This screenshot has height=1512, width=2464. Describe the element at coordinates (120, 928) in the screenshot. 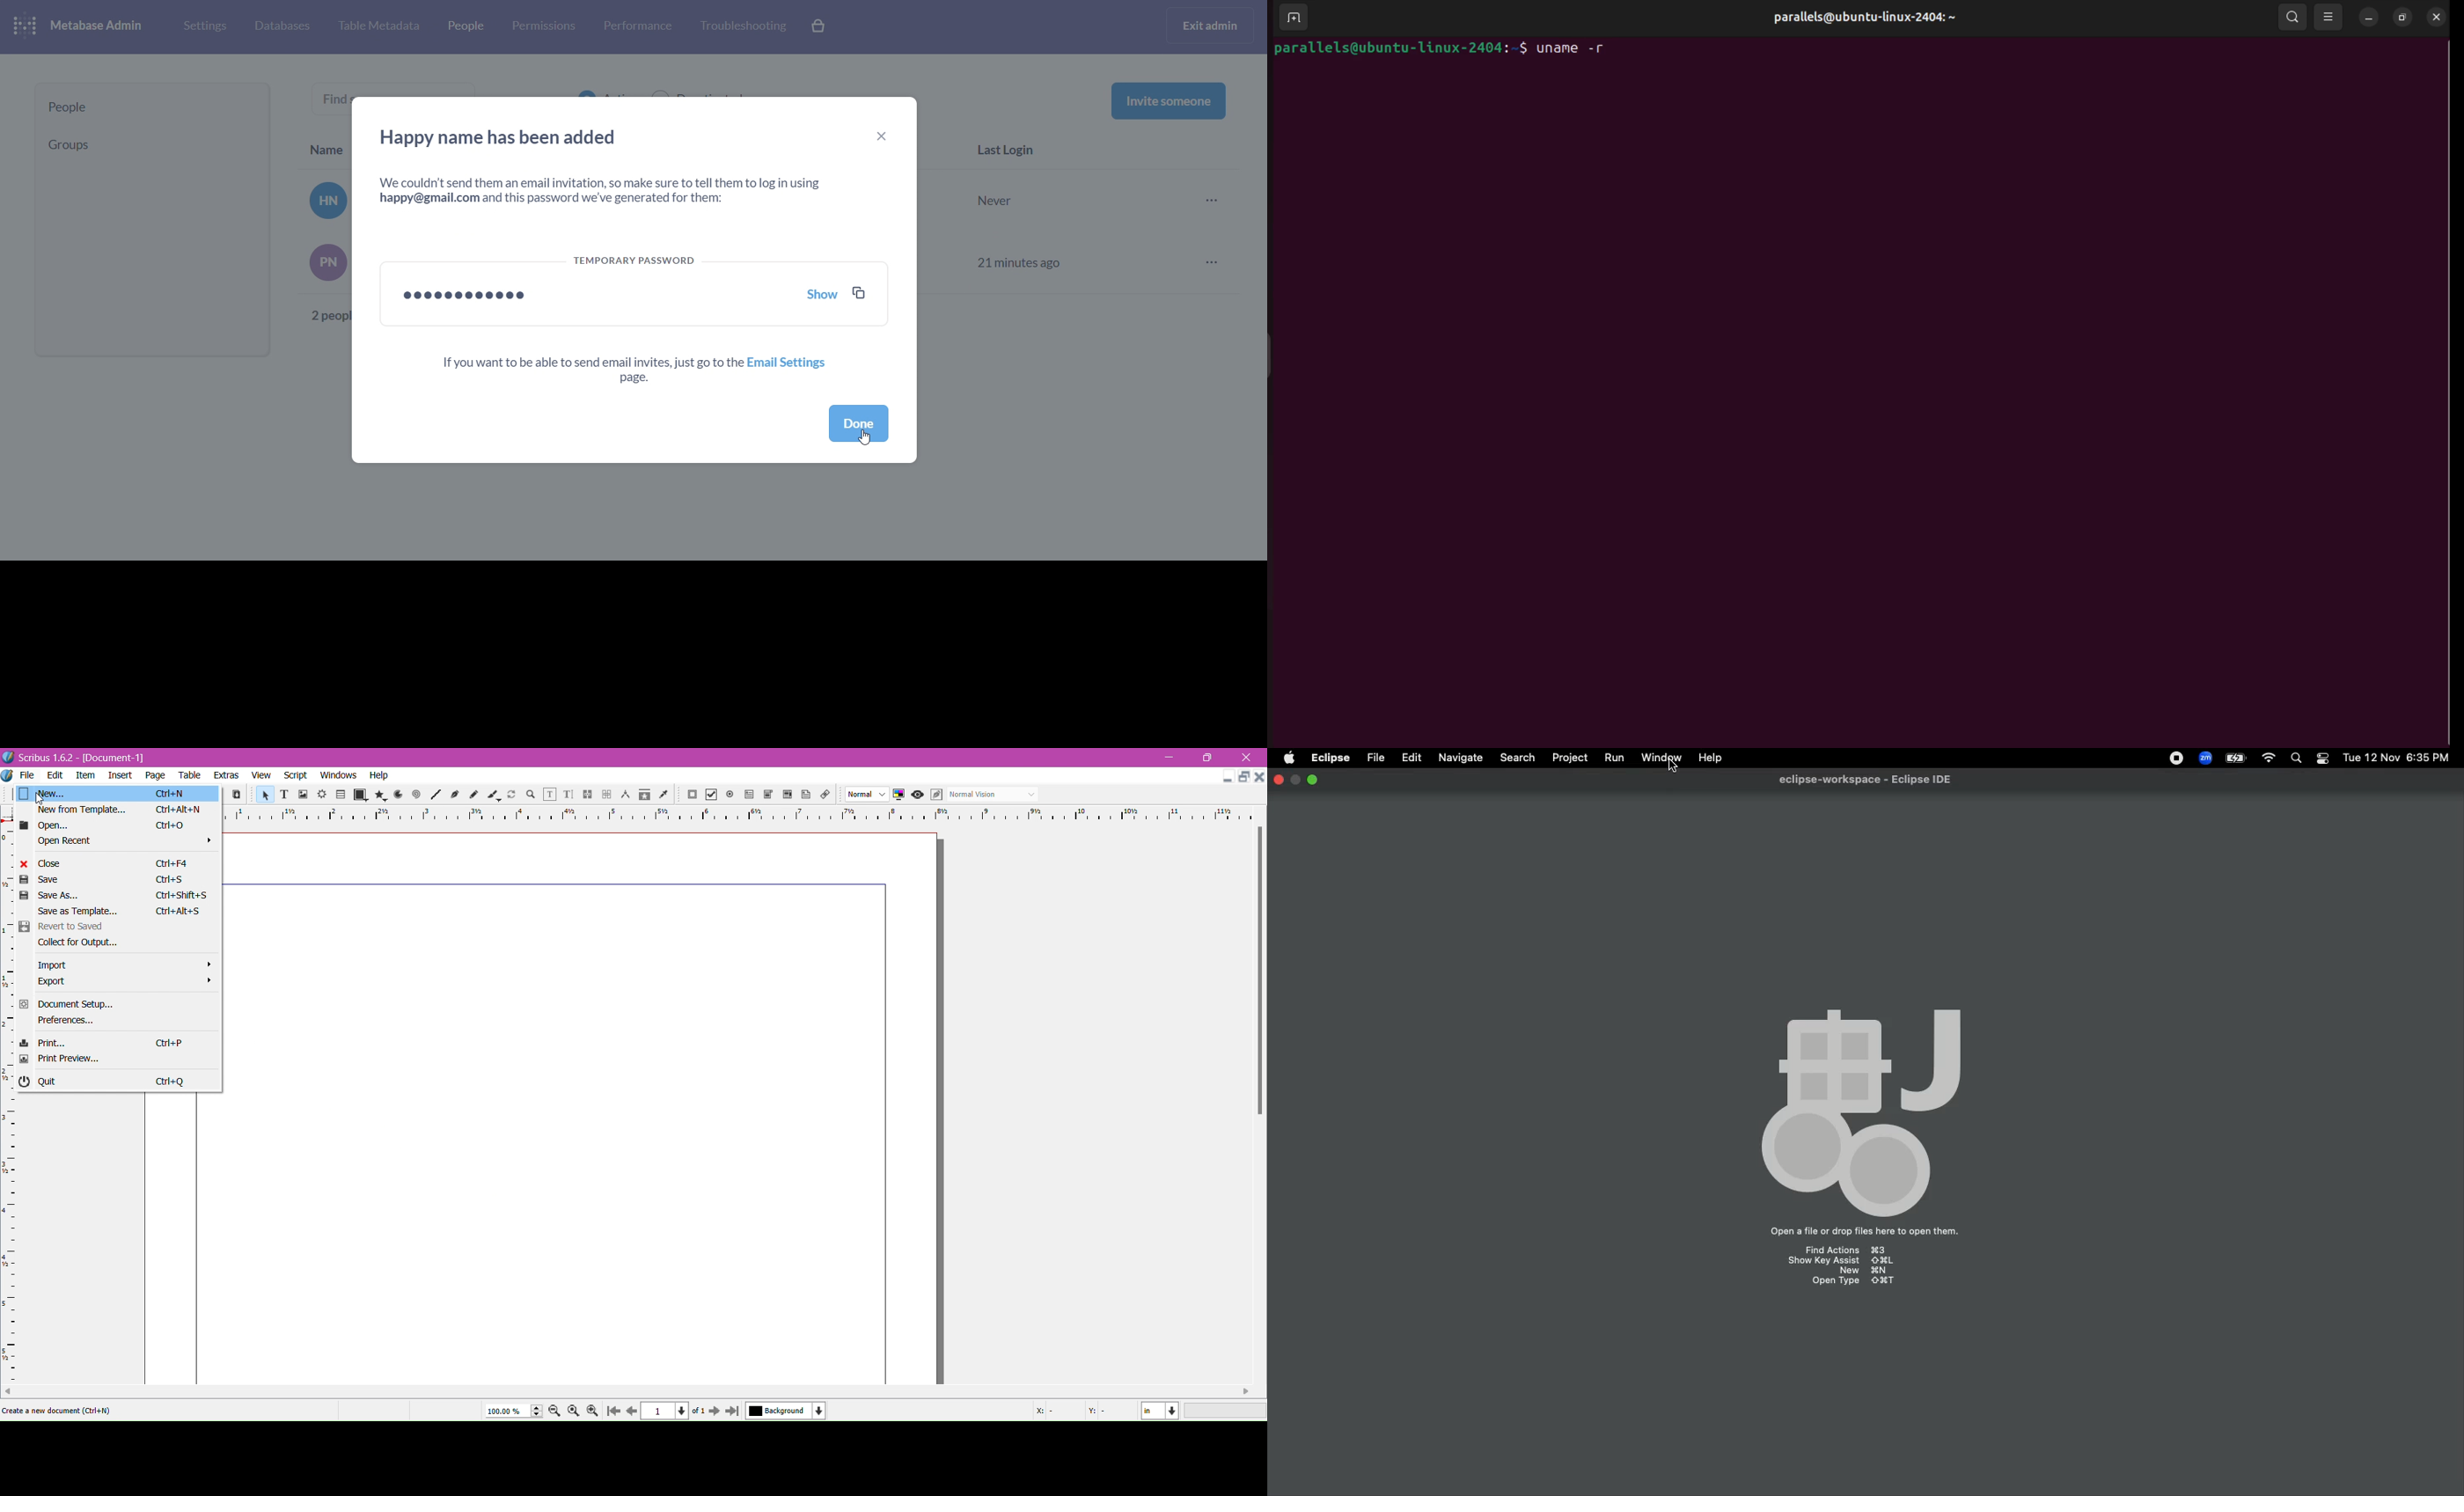

I see `Revert to Saved` at that location.